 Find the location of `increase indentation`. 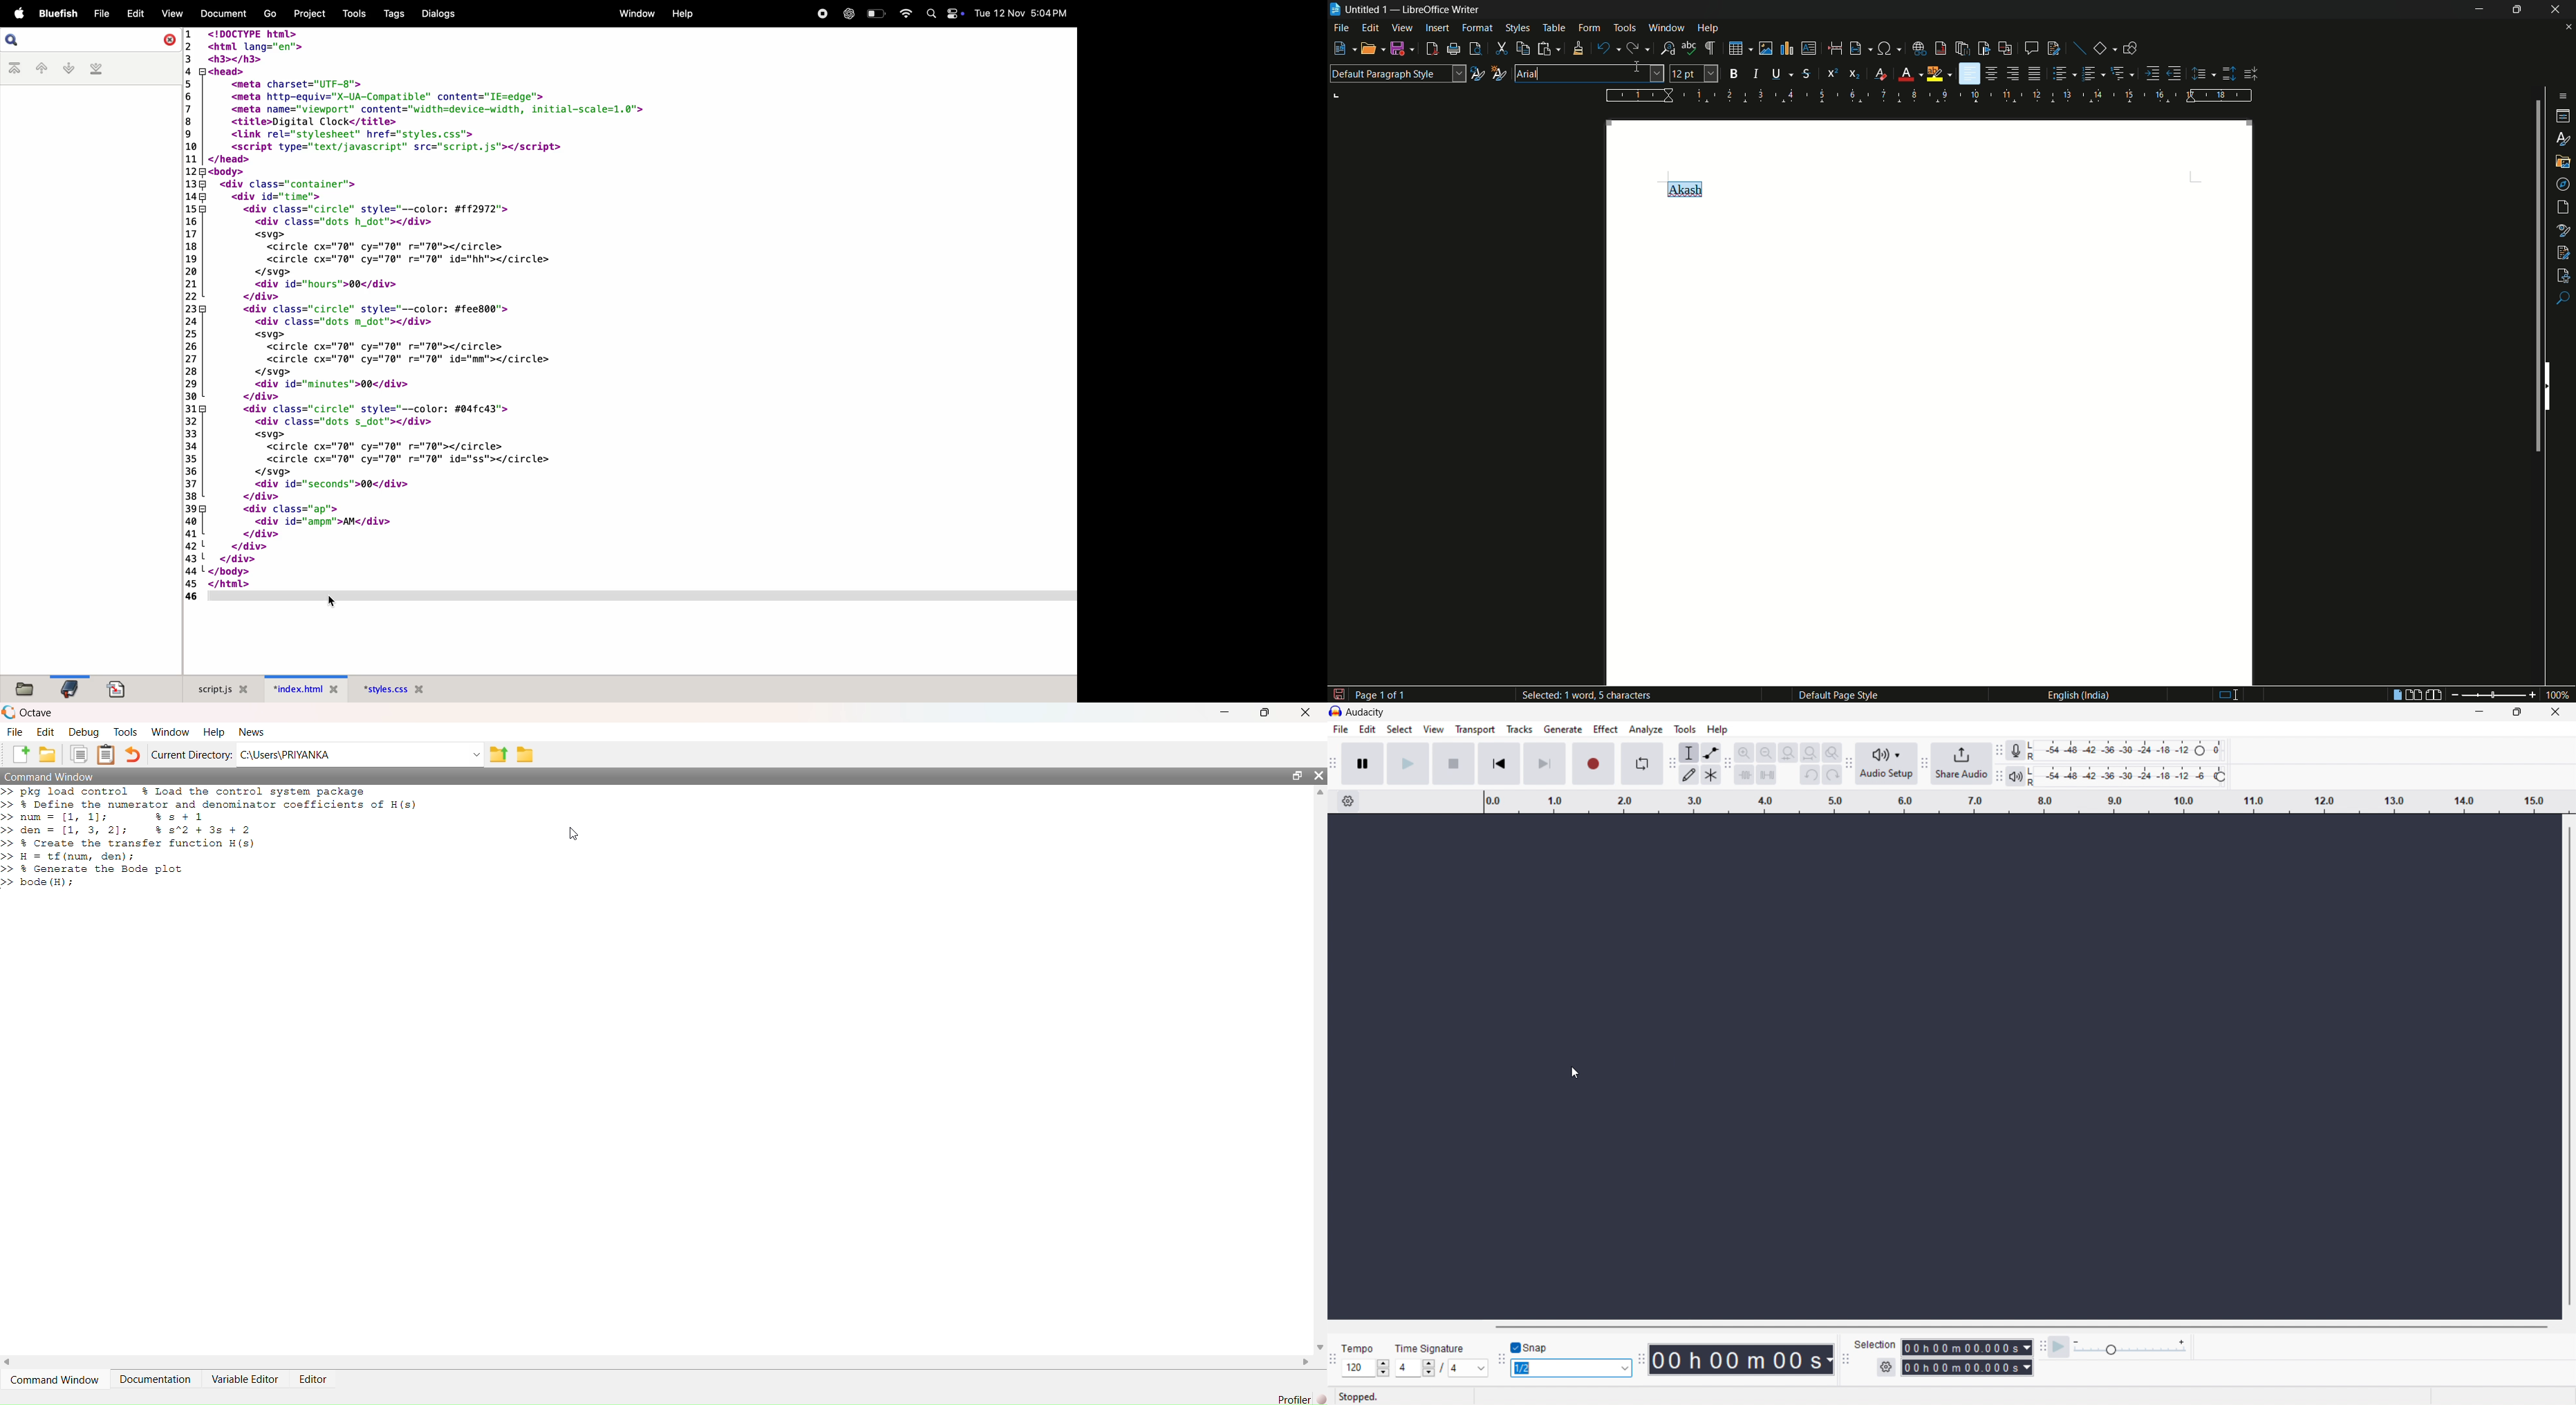

increase indentation is located at coordinates (2154, 73).